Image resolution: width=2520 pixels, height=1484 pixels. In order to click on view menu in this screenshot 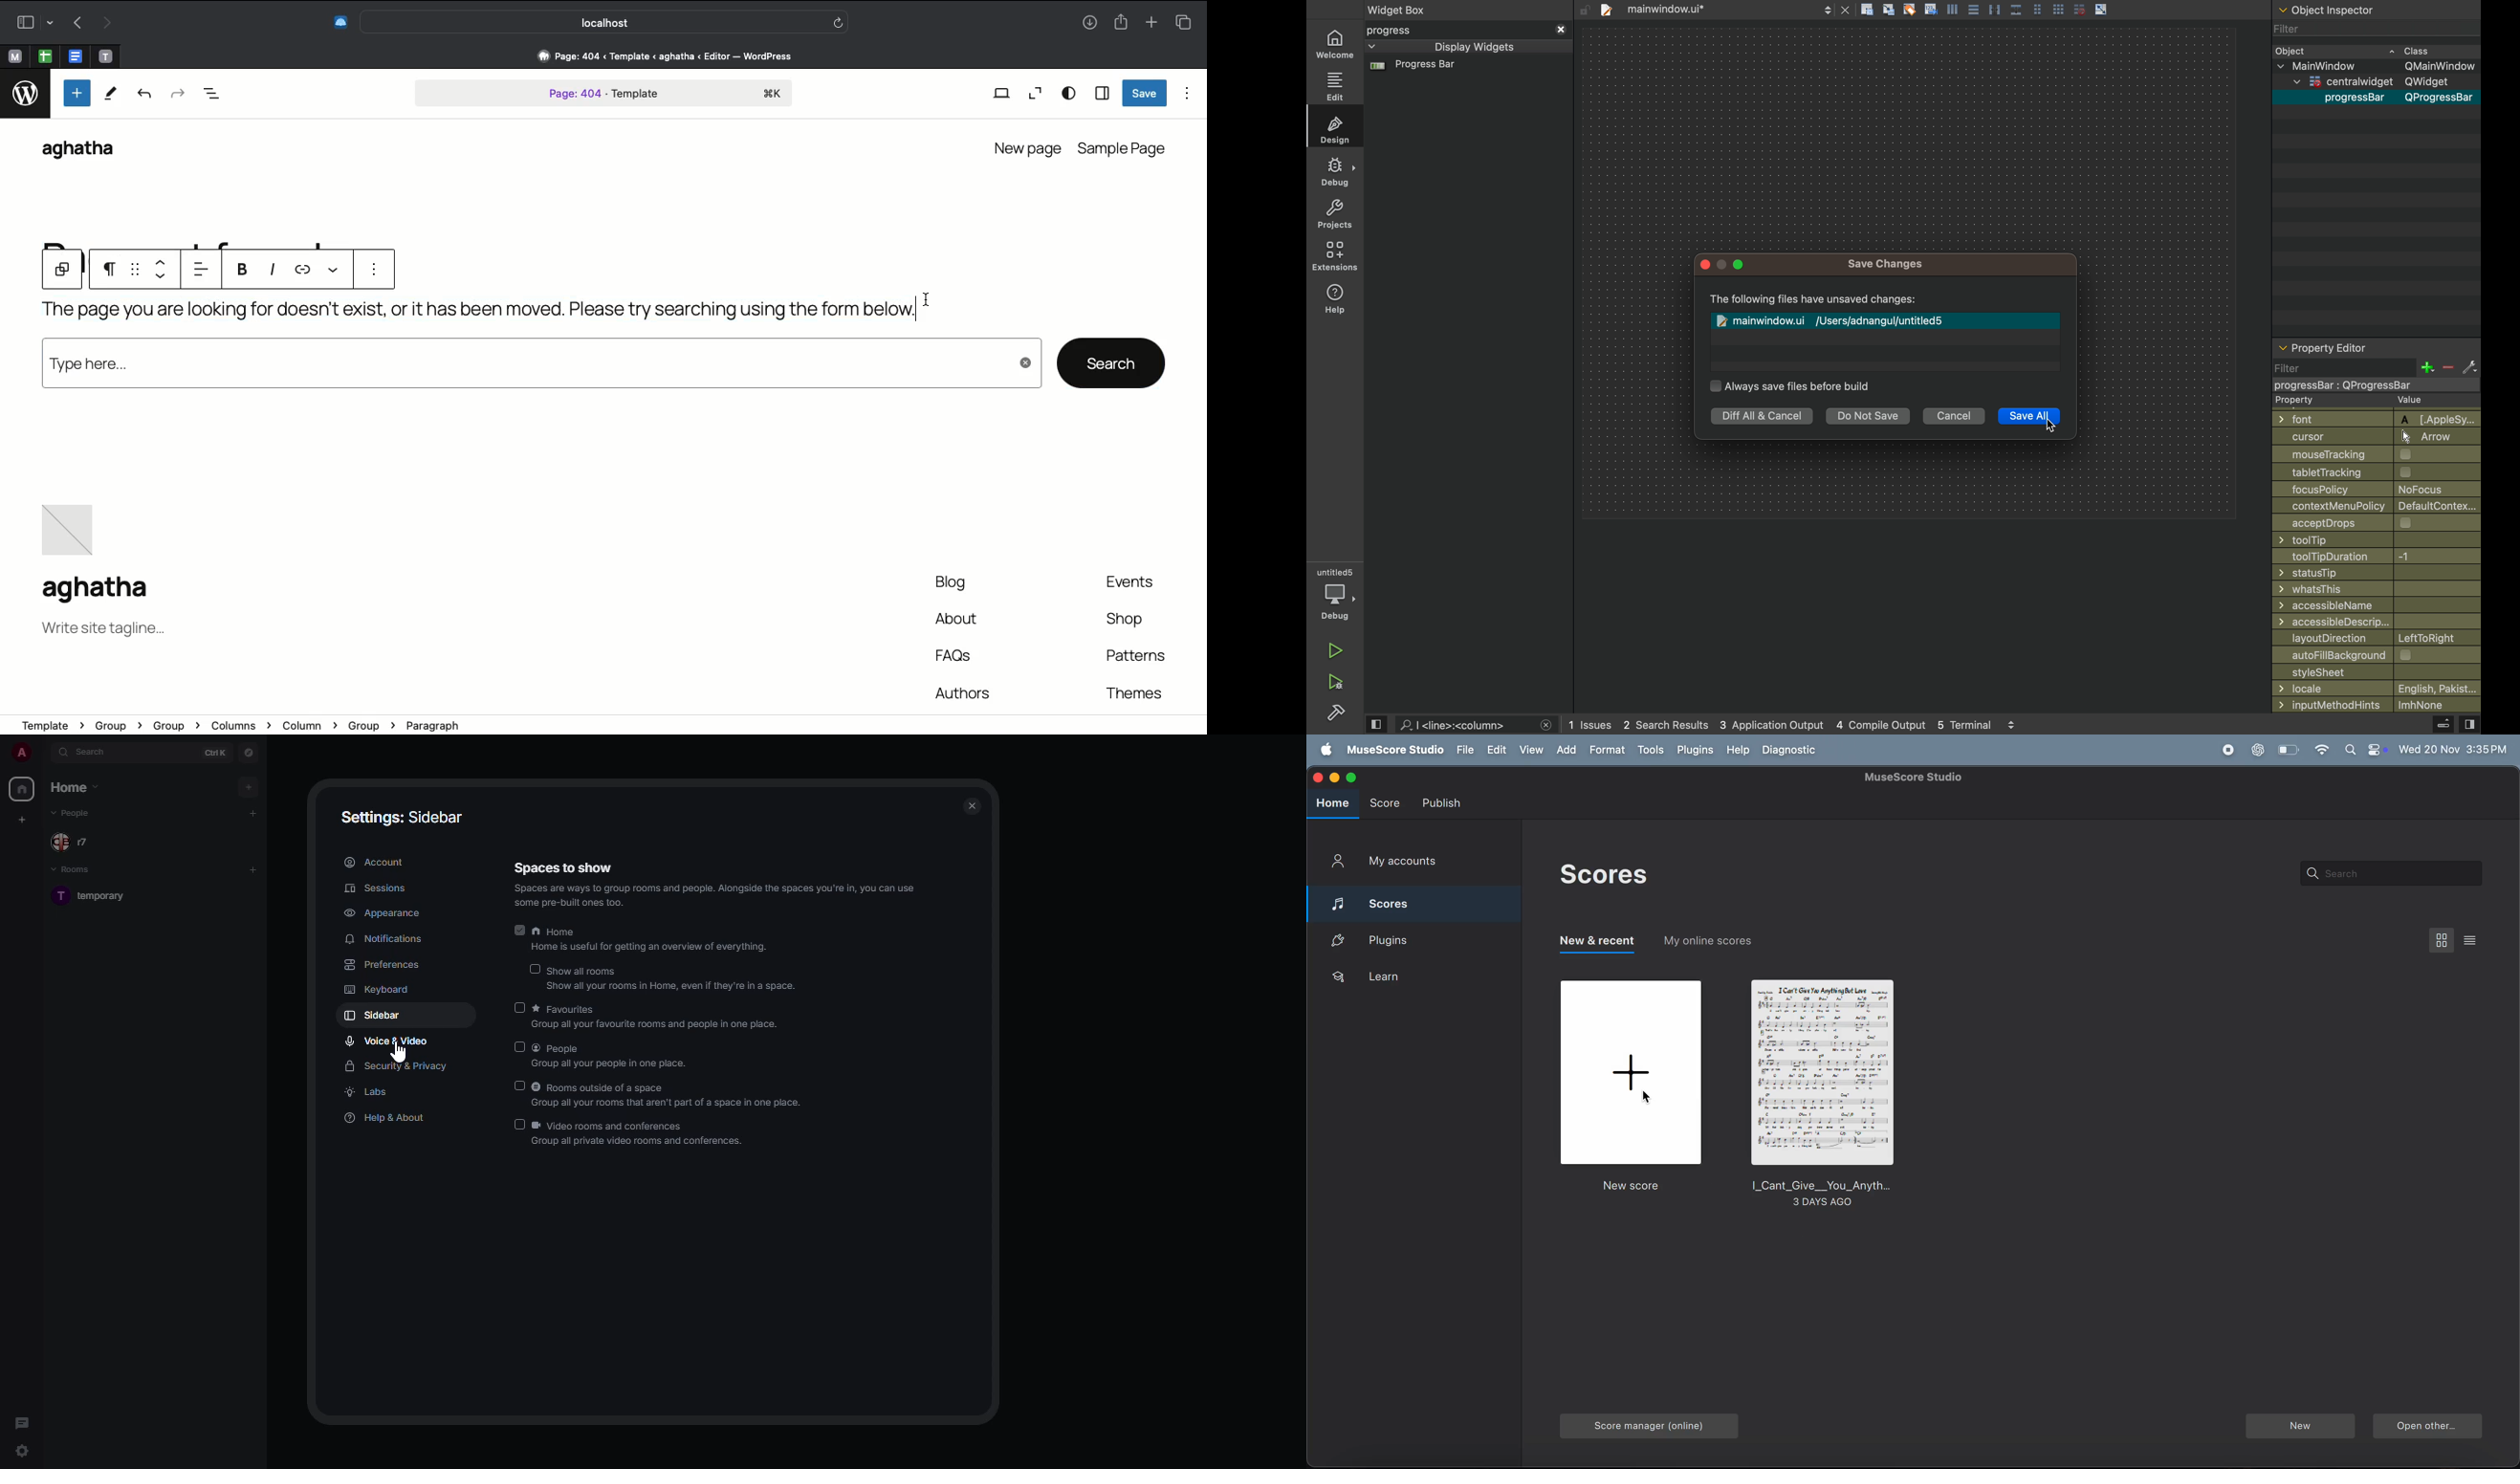, I will do `click(2443, 940)`.